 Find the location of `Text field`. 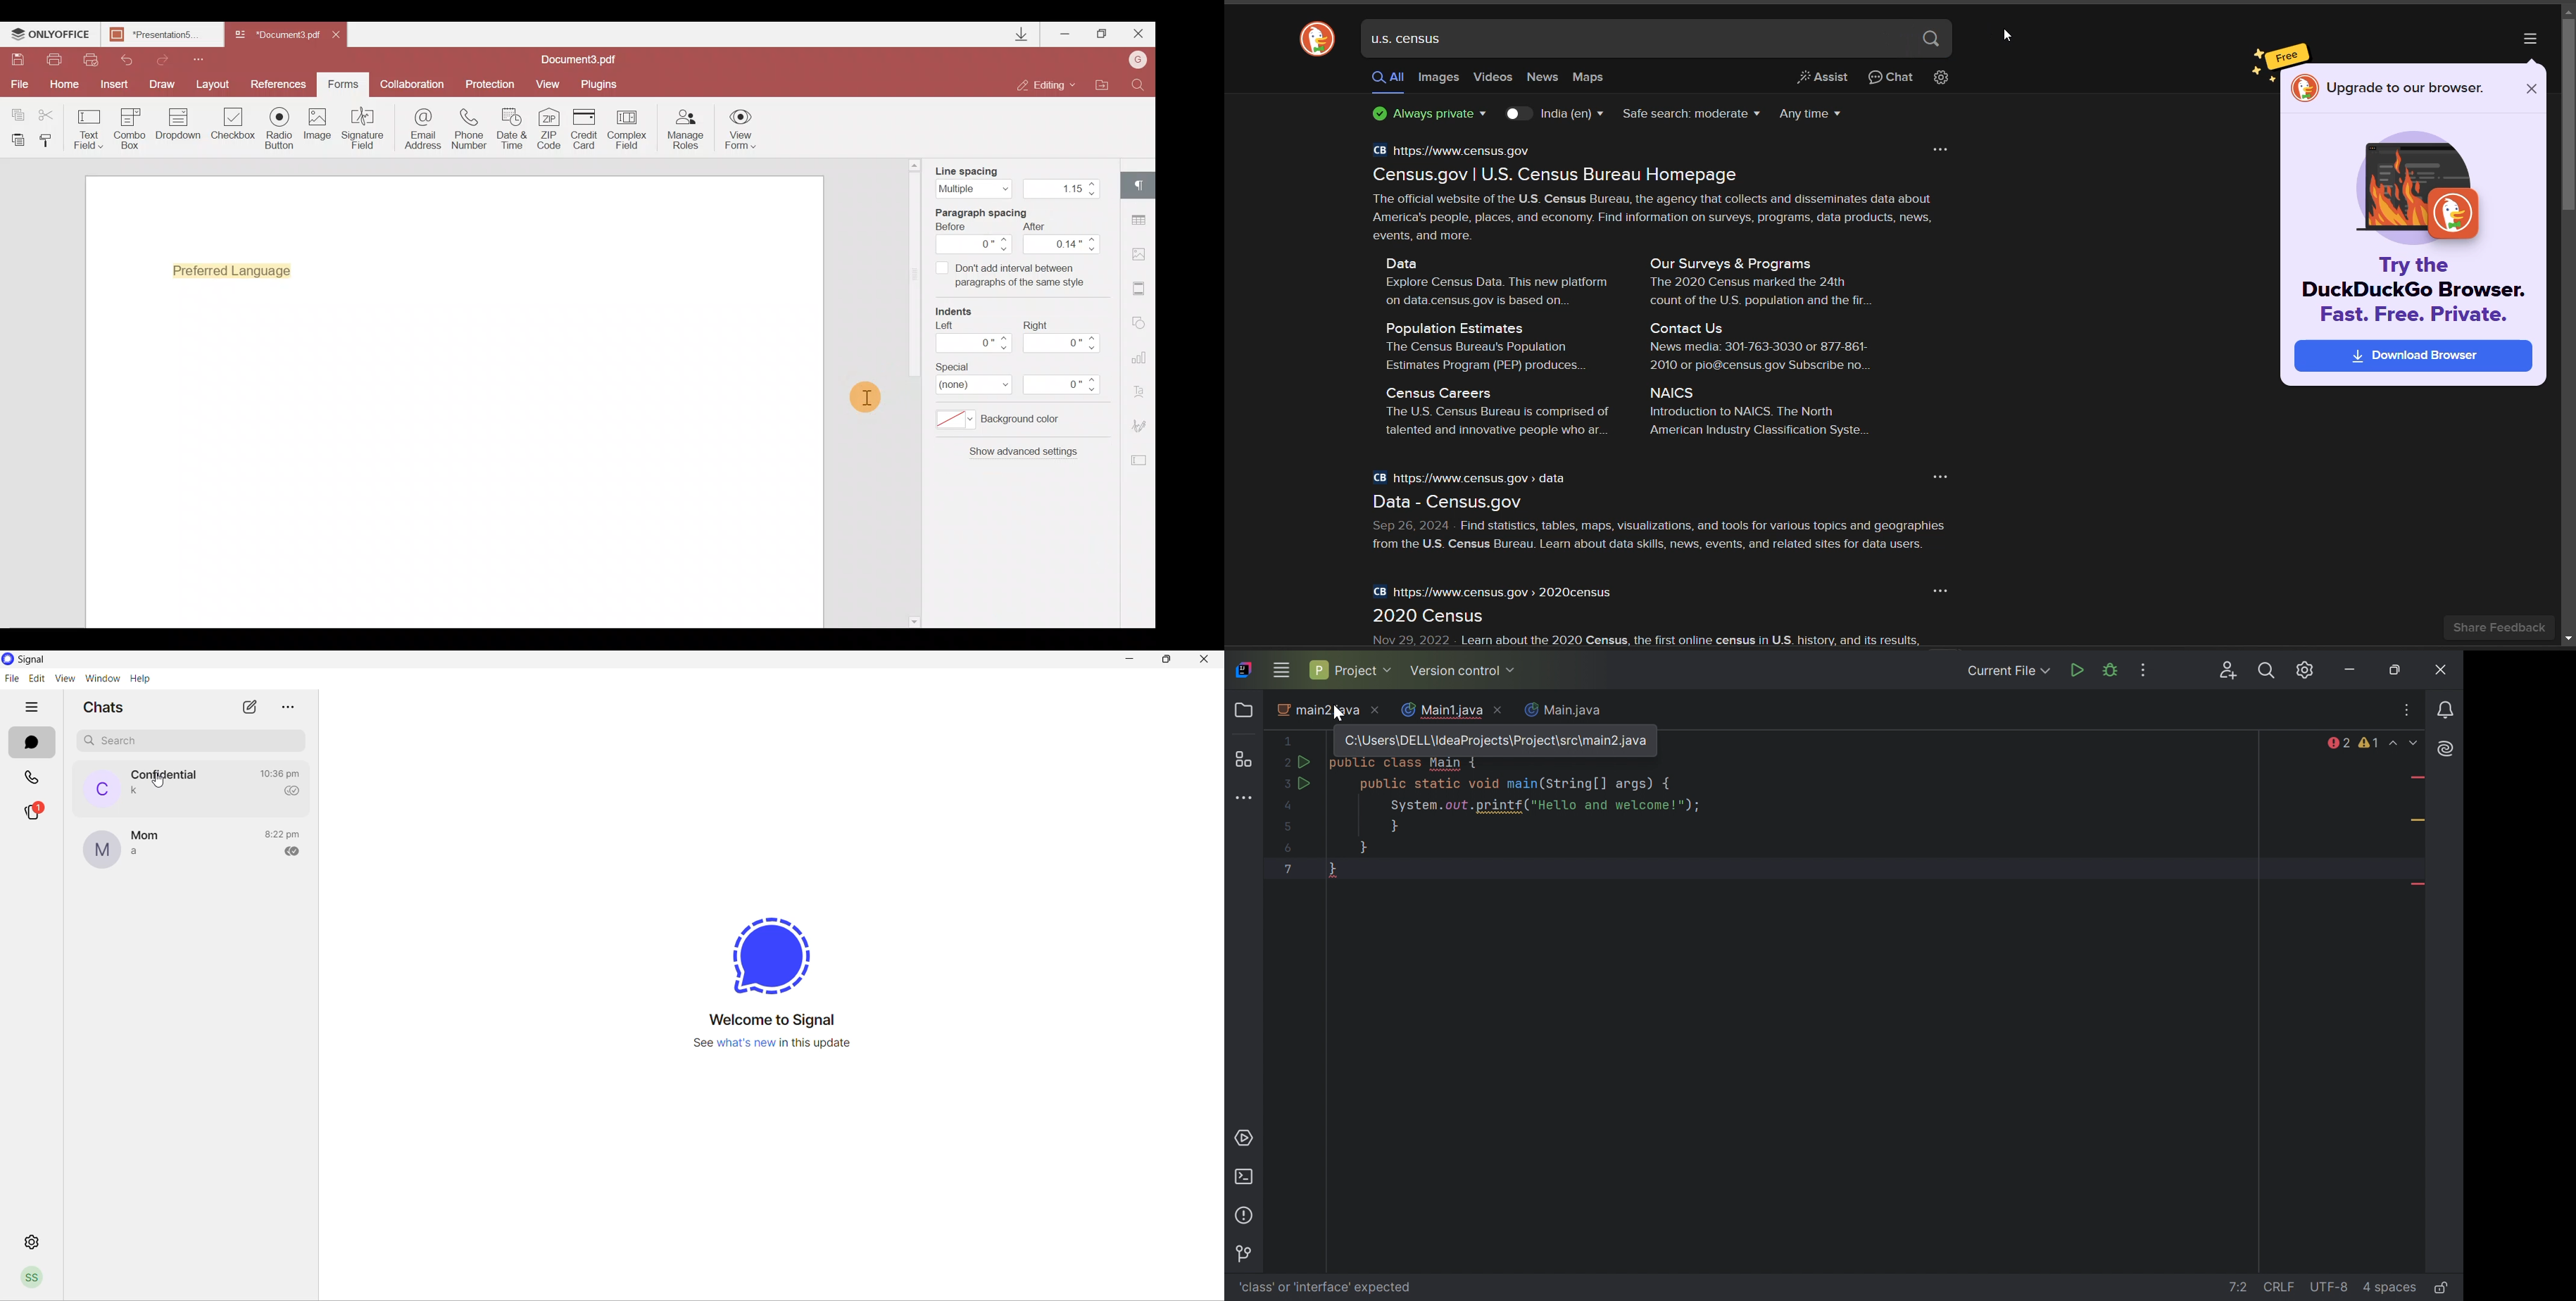

Text field is located at coordinates (89, 129).